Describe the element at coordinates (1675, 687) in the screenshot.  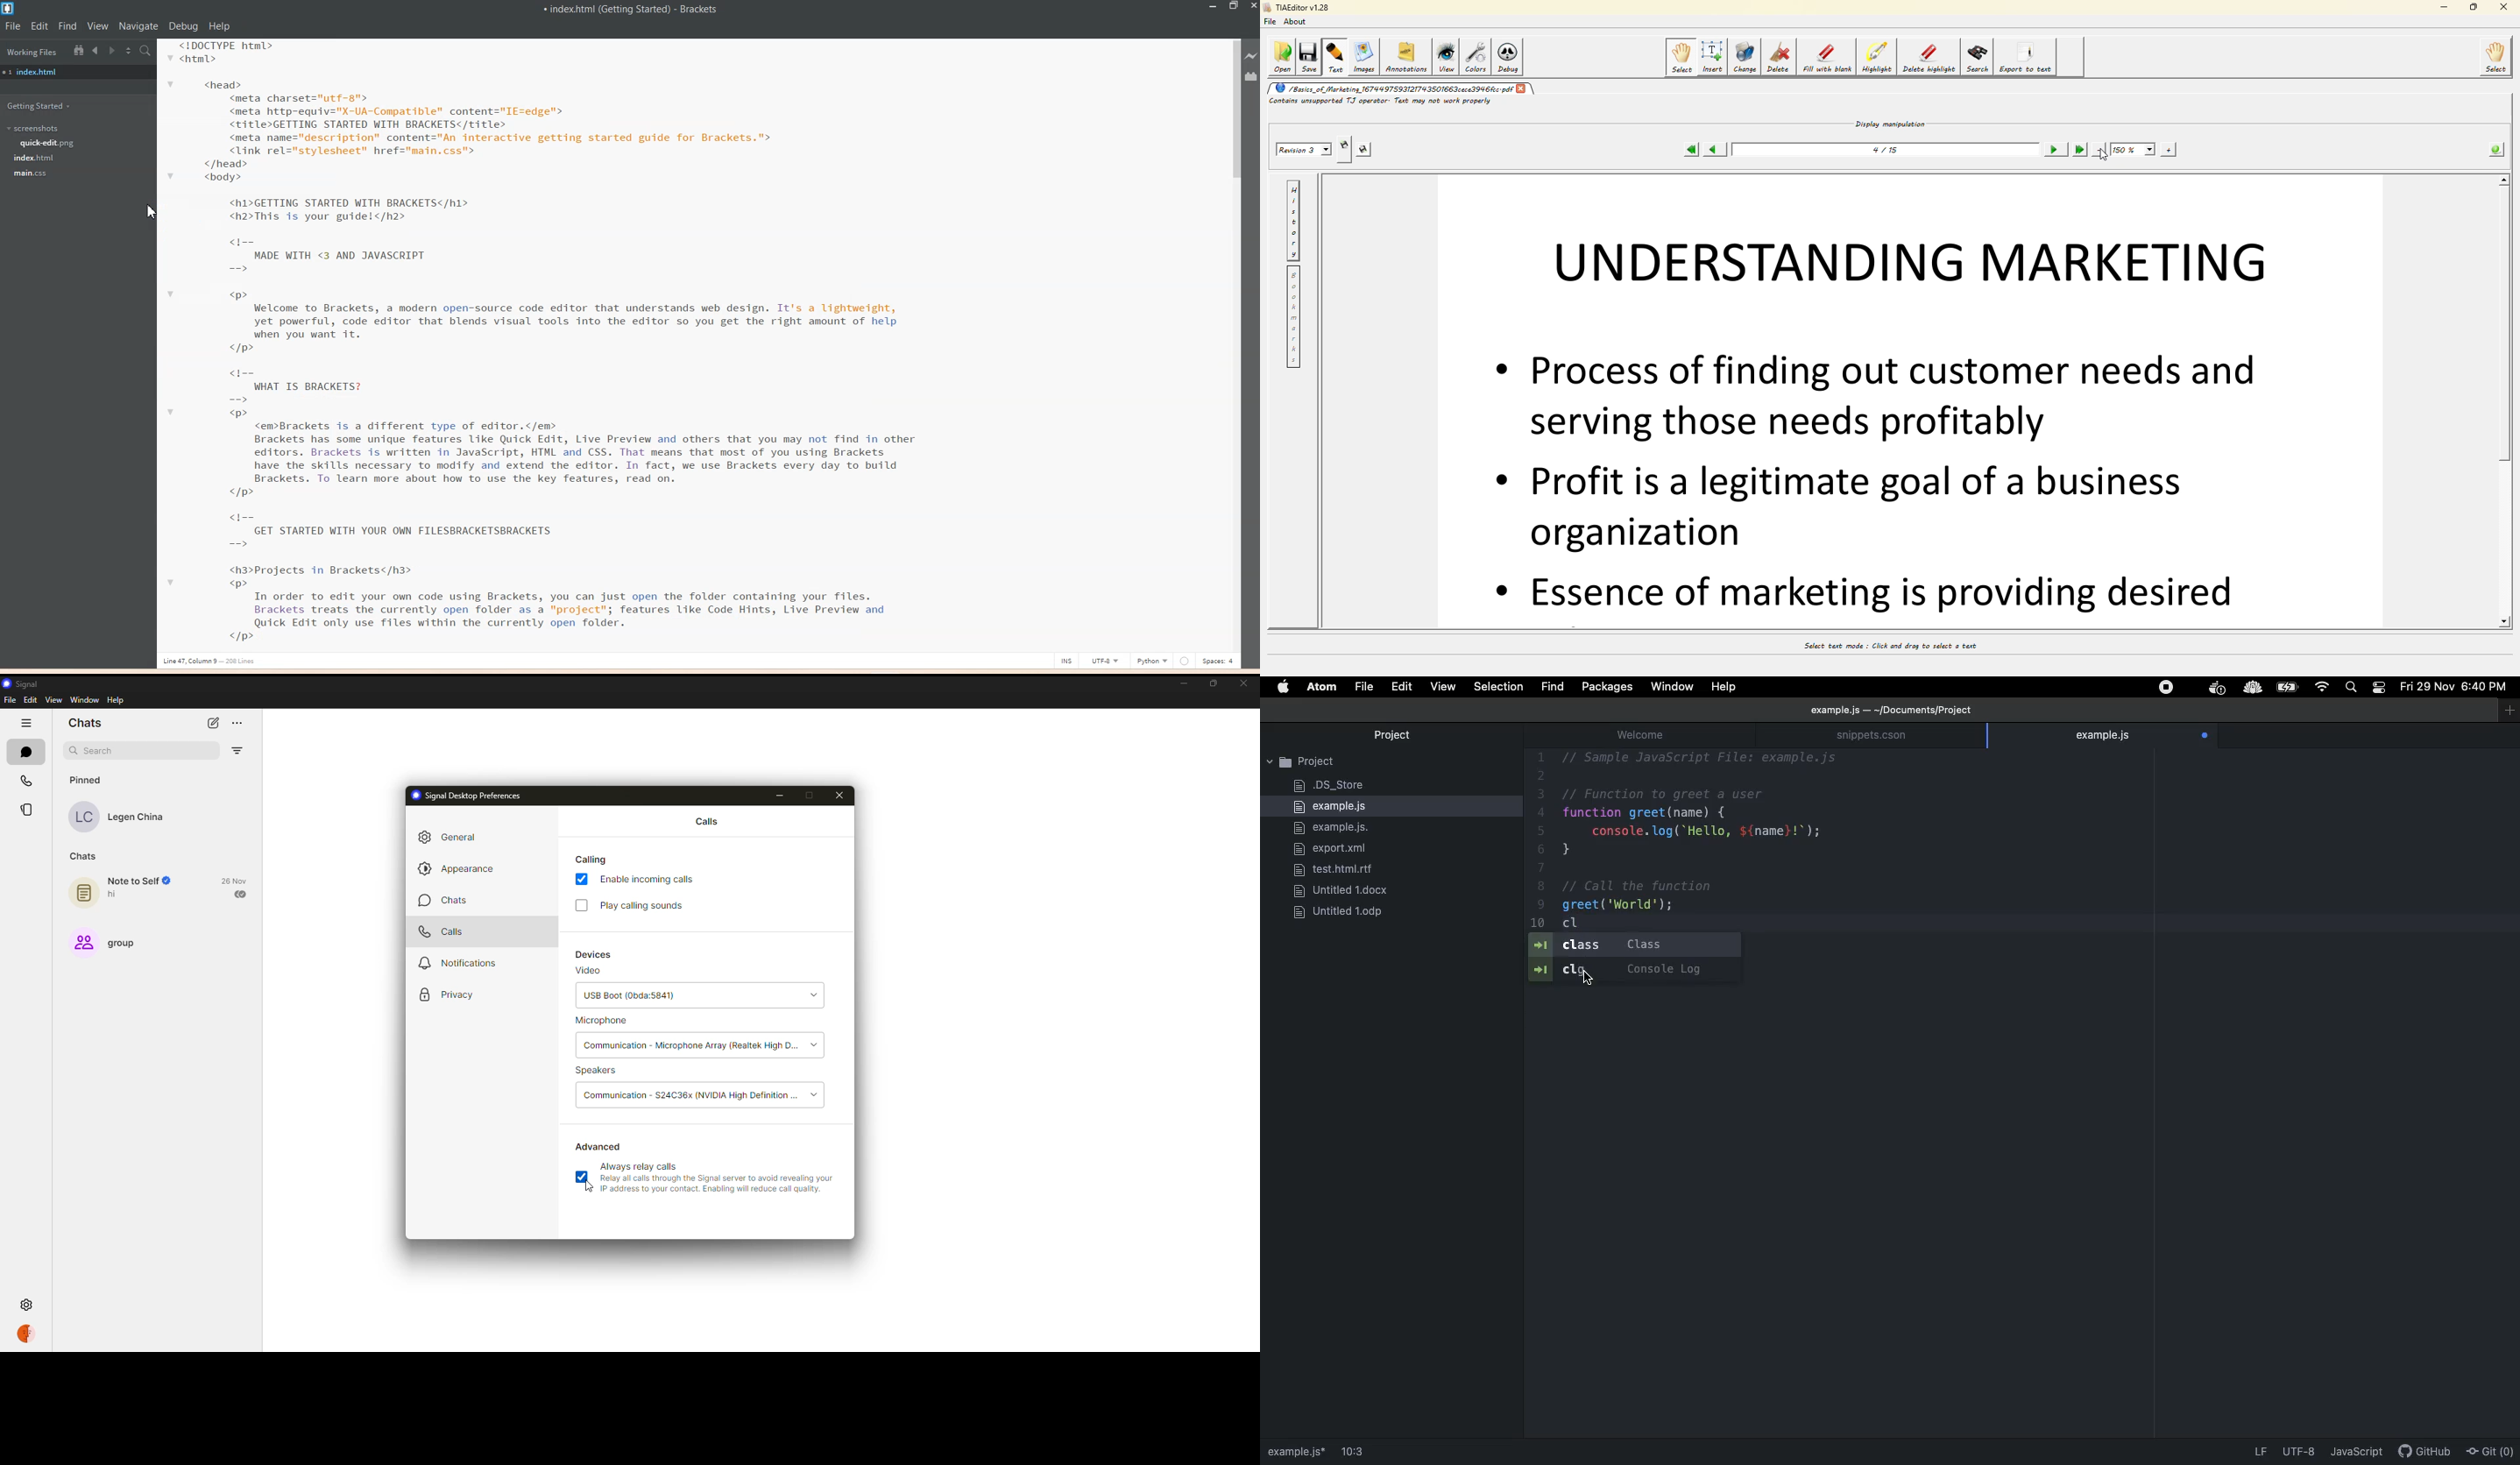
I see `Window` at that location.